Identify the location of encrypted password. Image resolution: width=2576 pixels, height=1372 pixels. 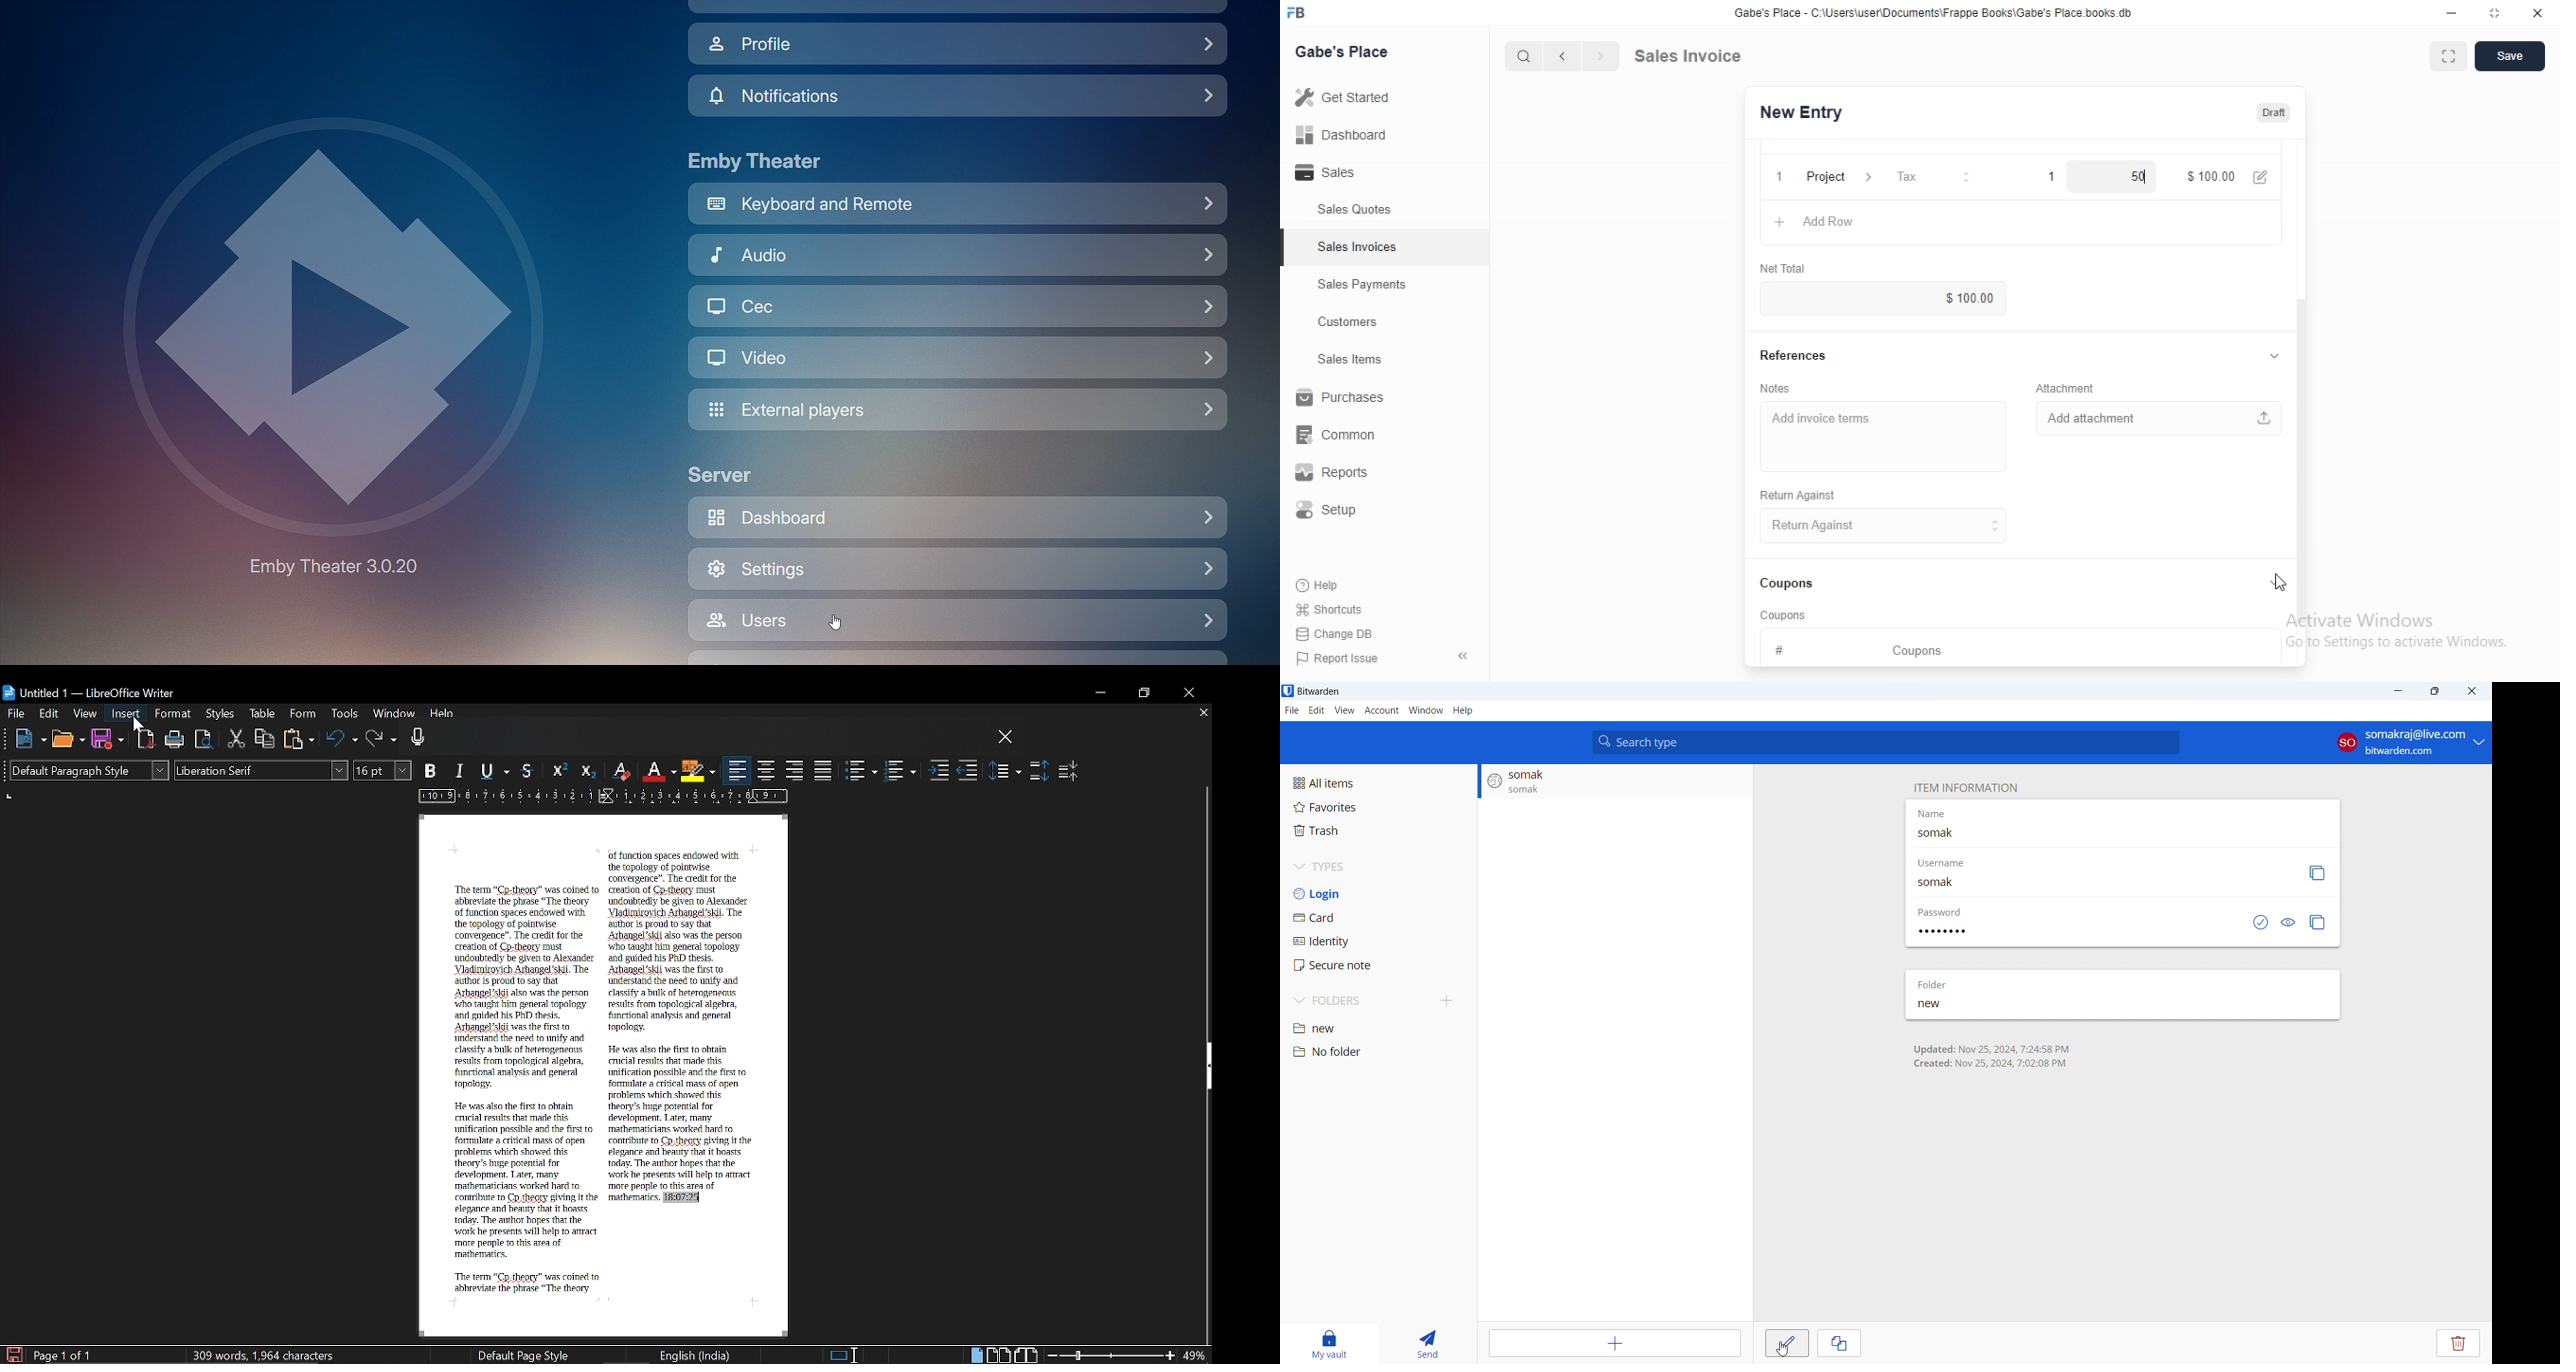
(1947, 932).